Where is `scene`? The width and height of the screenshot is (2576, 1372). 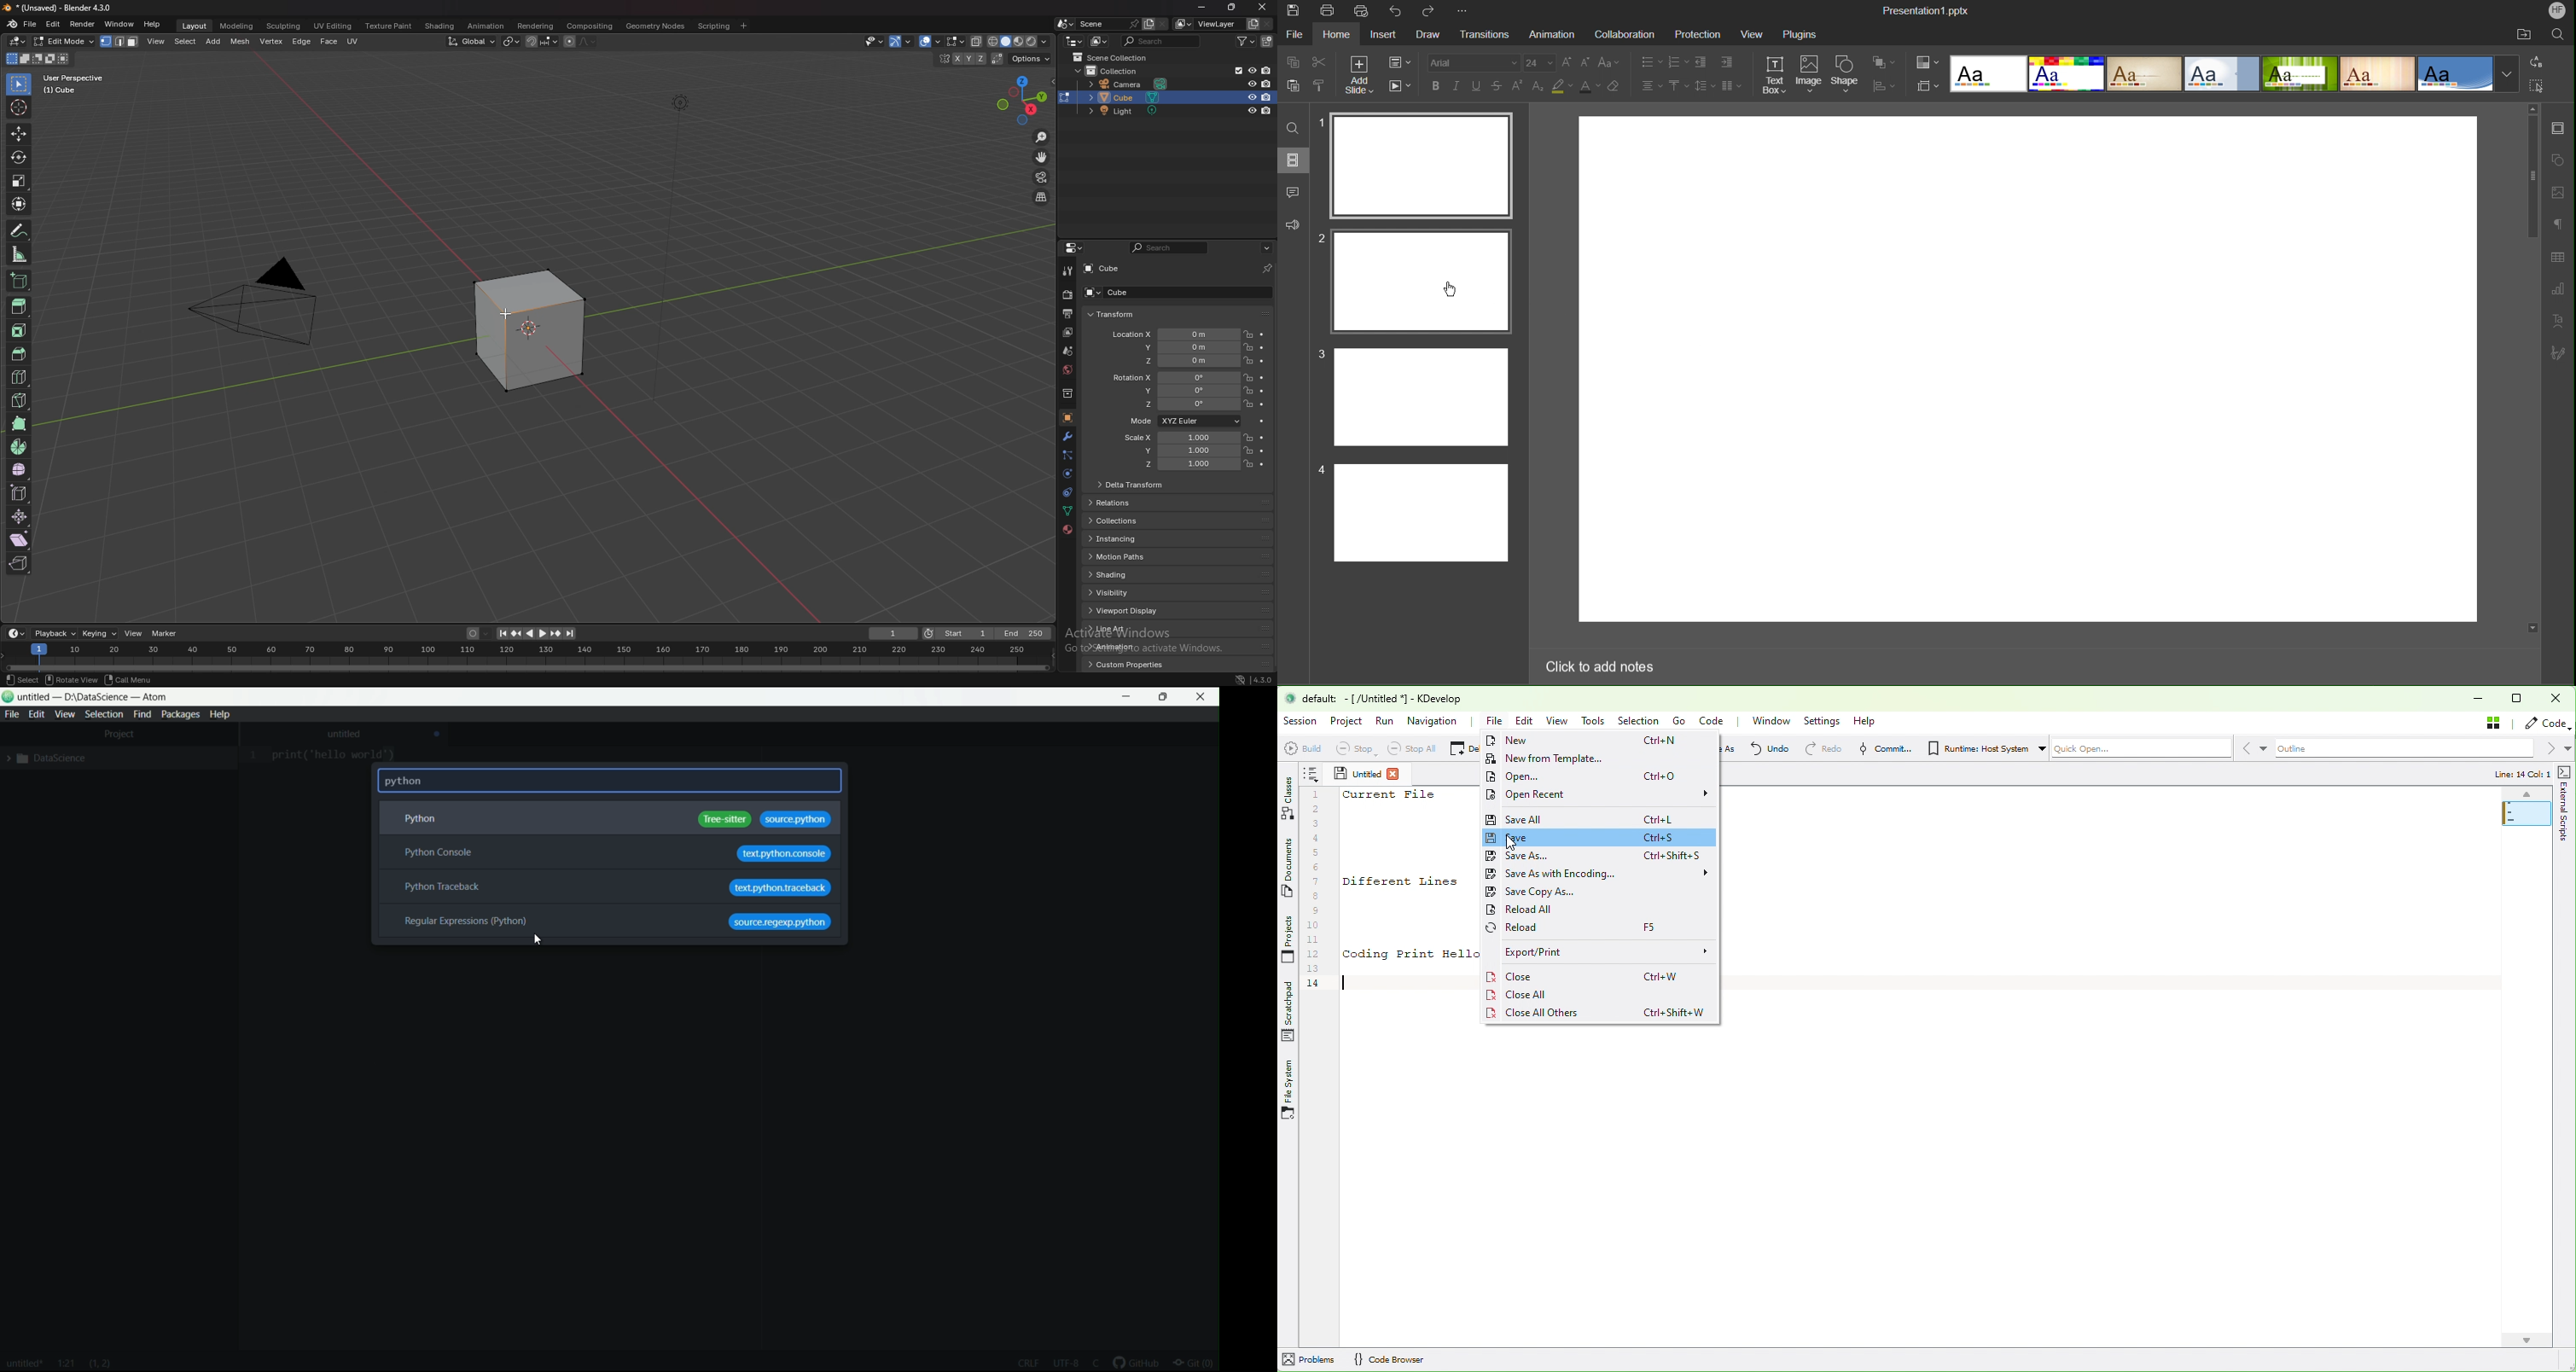 scene is located at coordinates (1068, 351).